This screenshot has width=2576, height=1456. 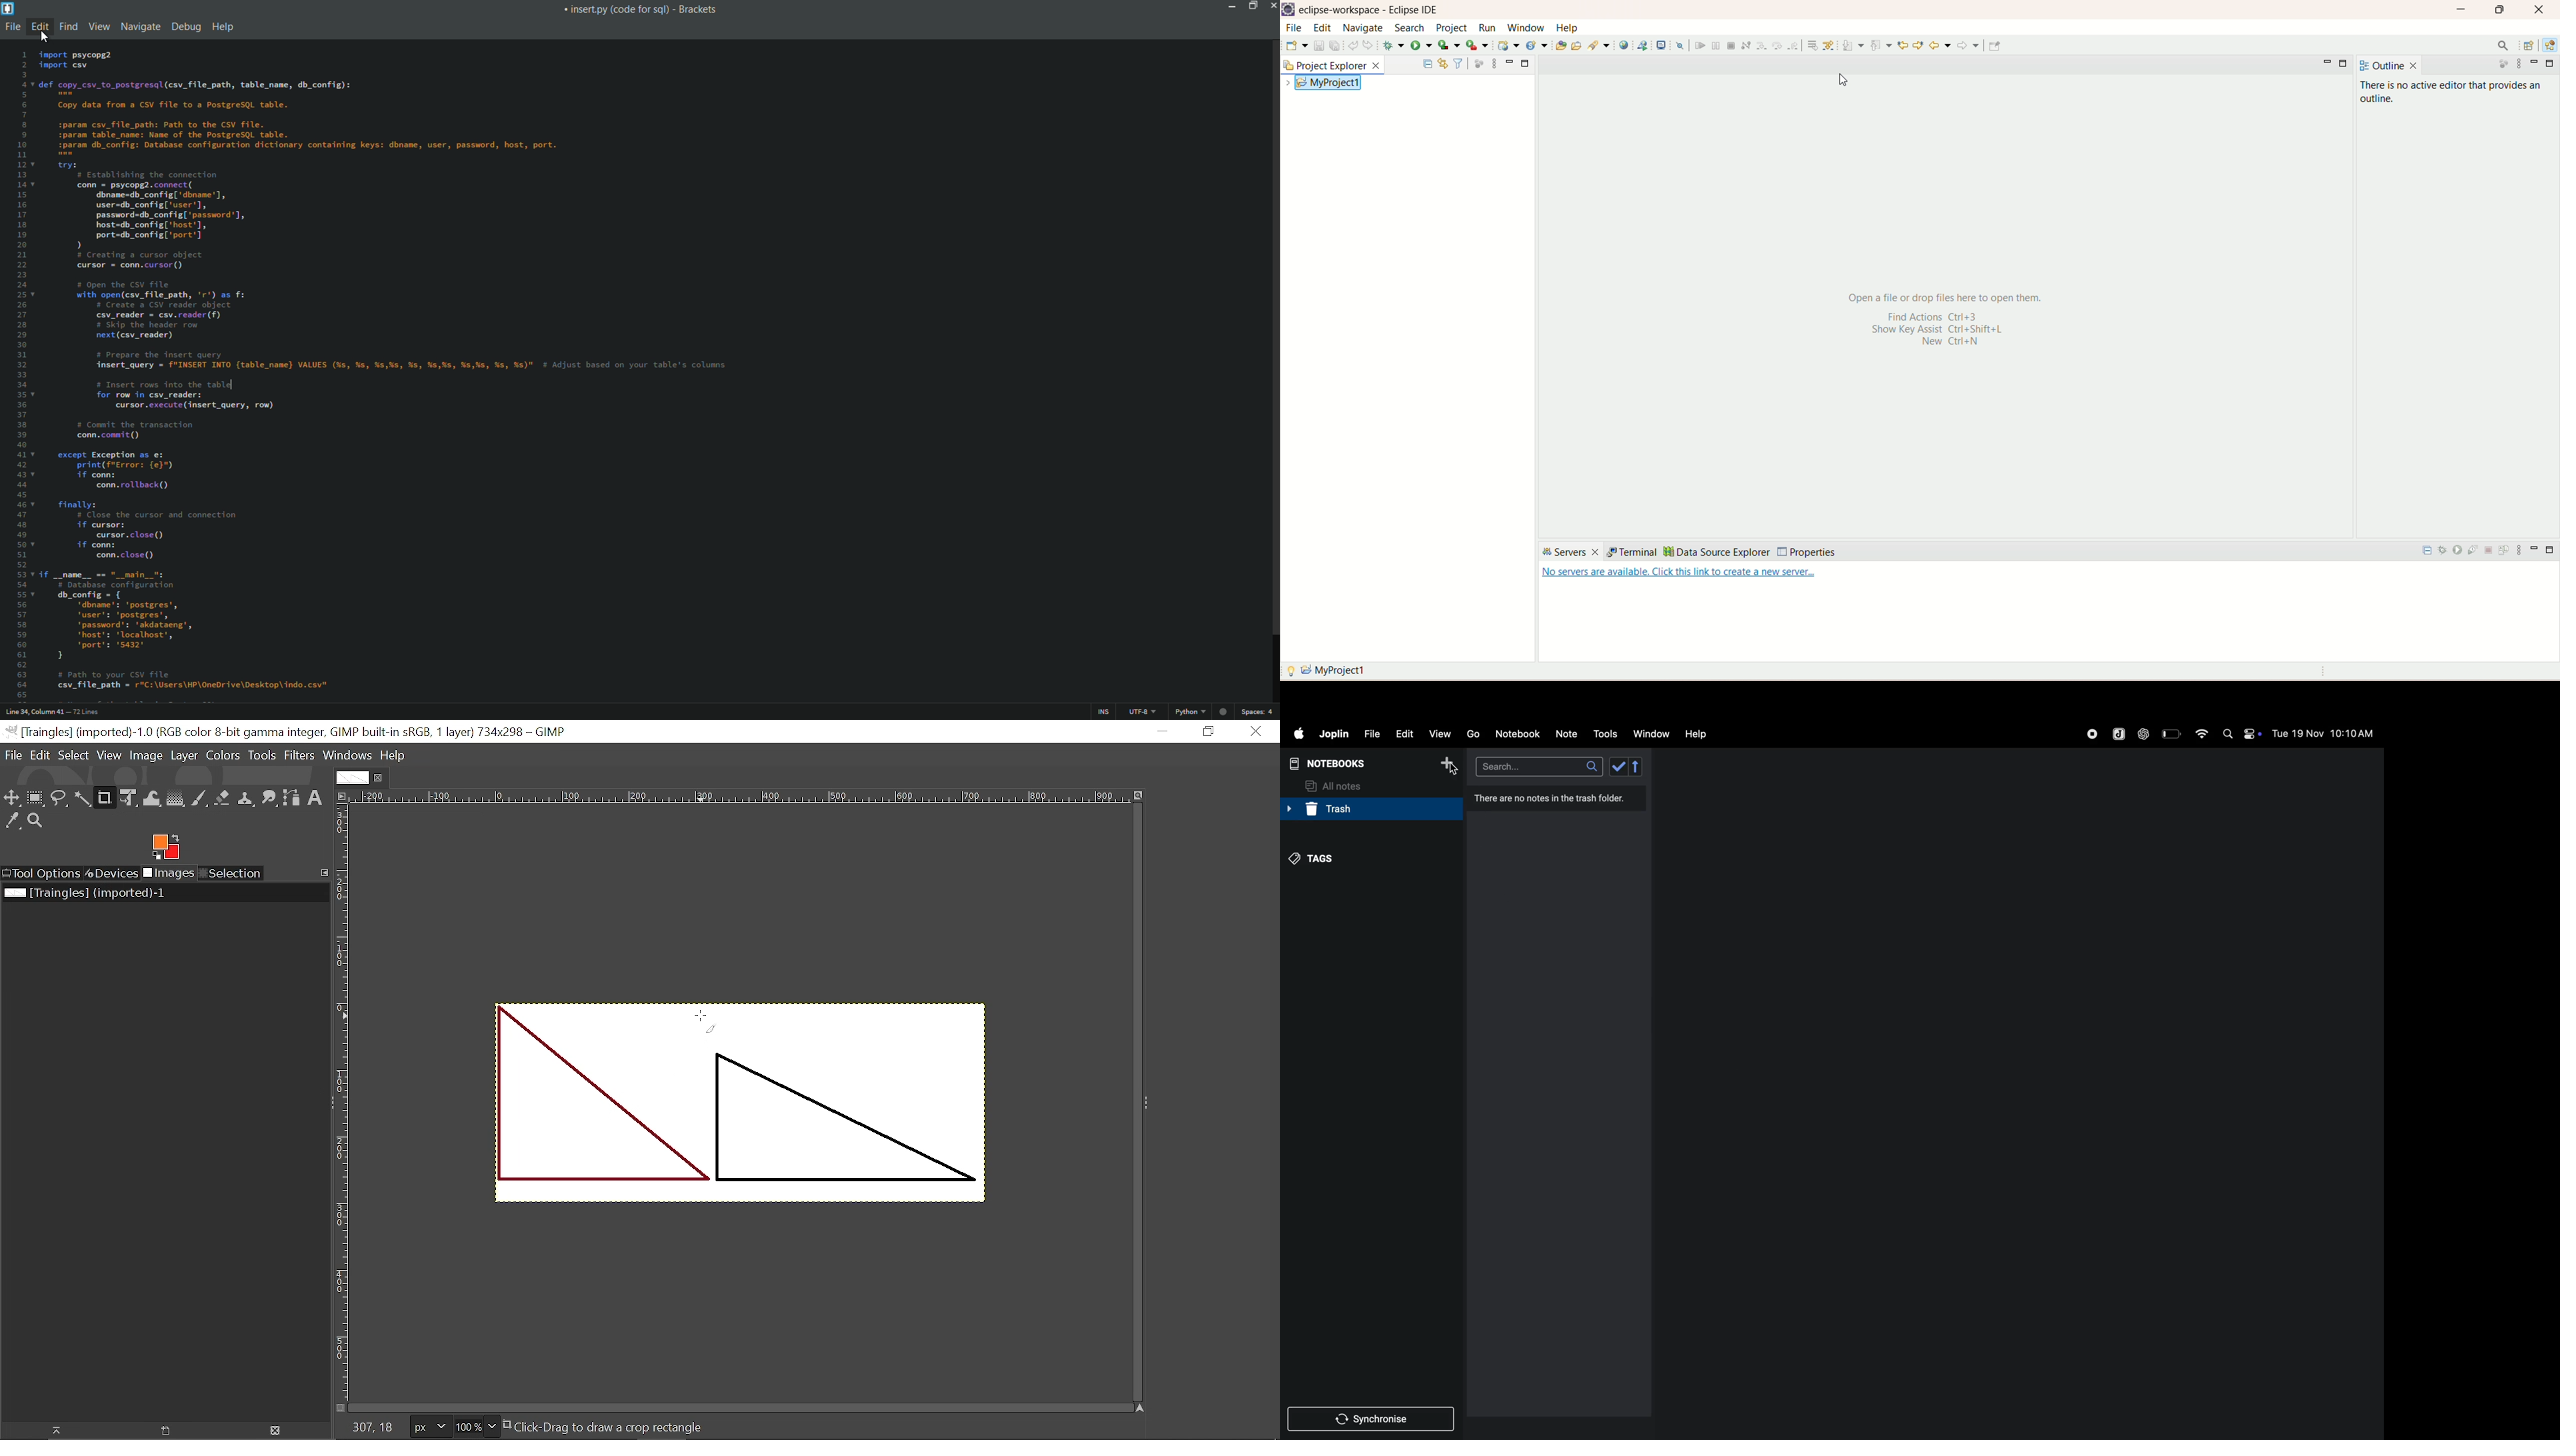 I want to click on space, so click(x=1259, y=712).